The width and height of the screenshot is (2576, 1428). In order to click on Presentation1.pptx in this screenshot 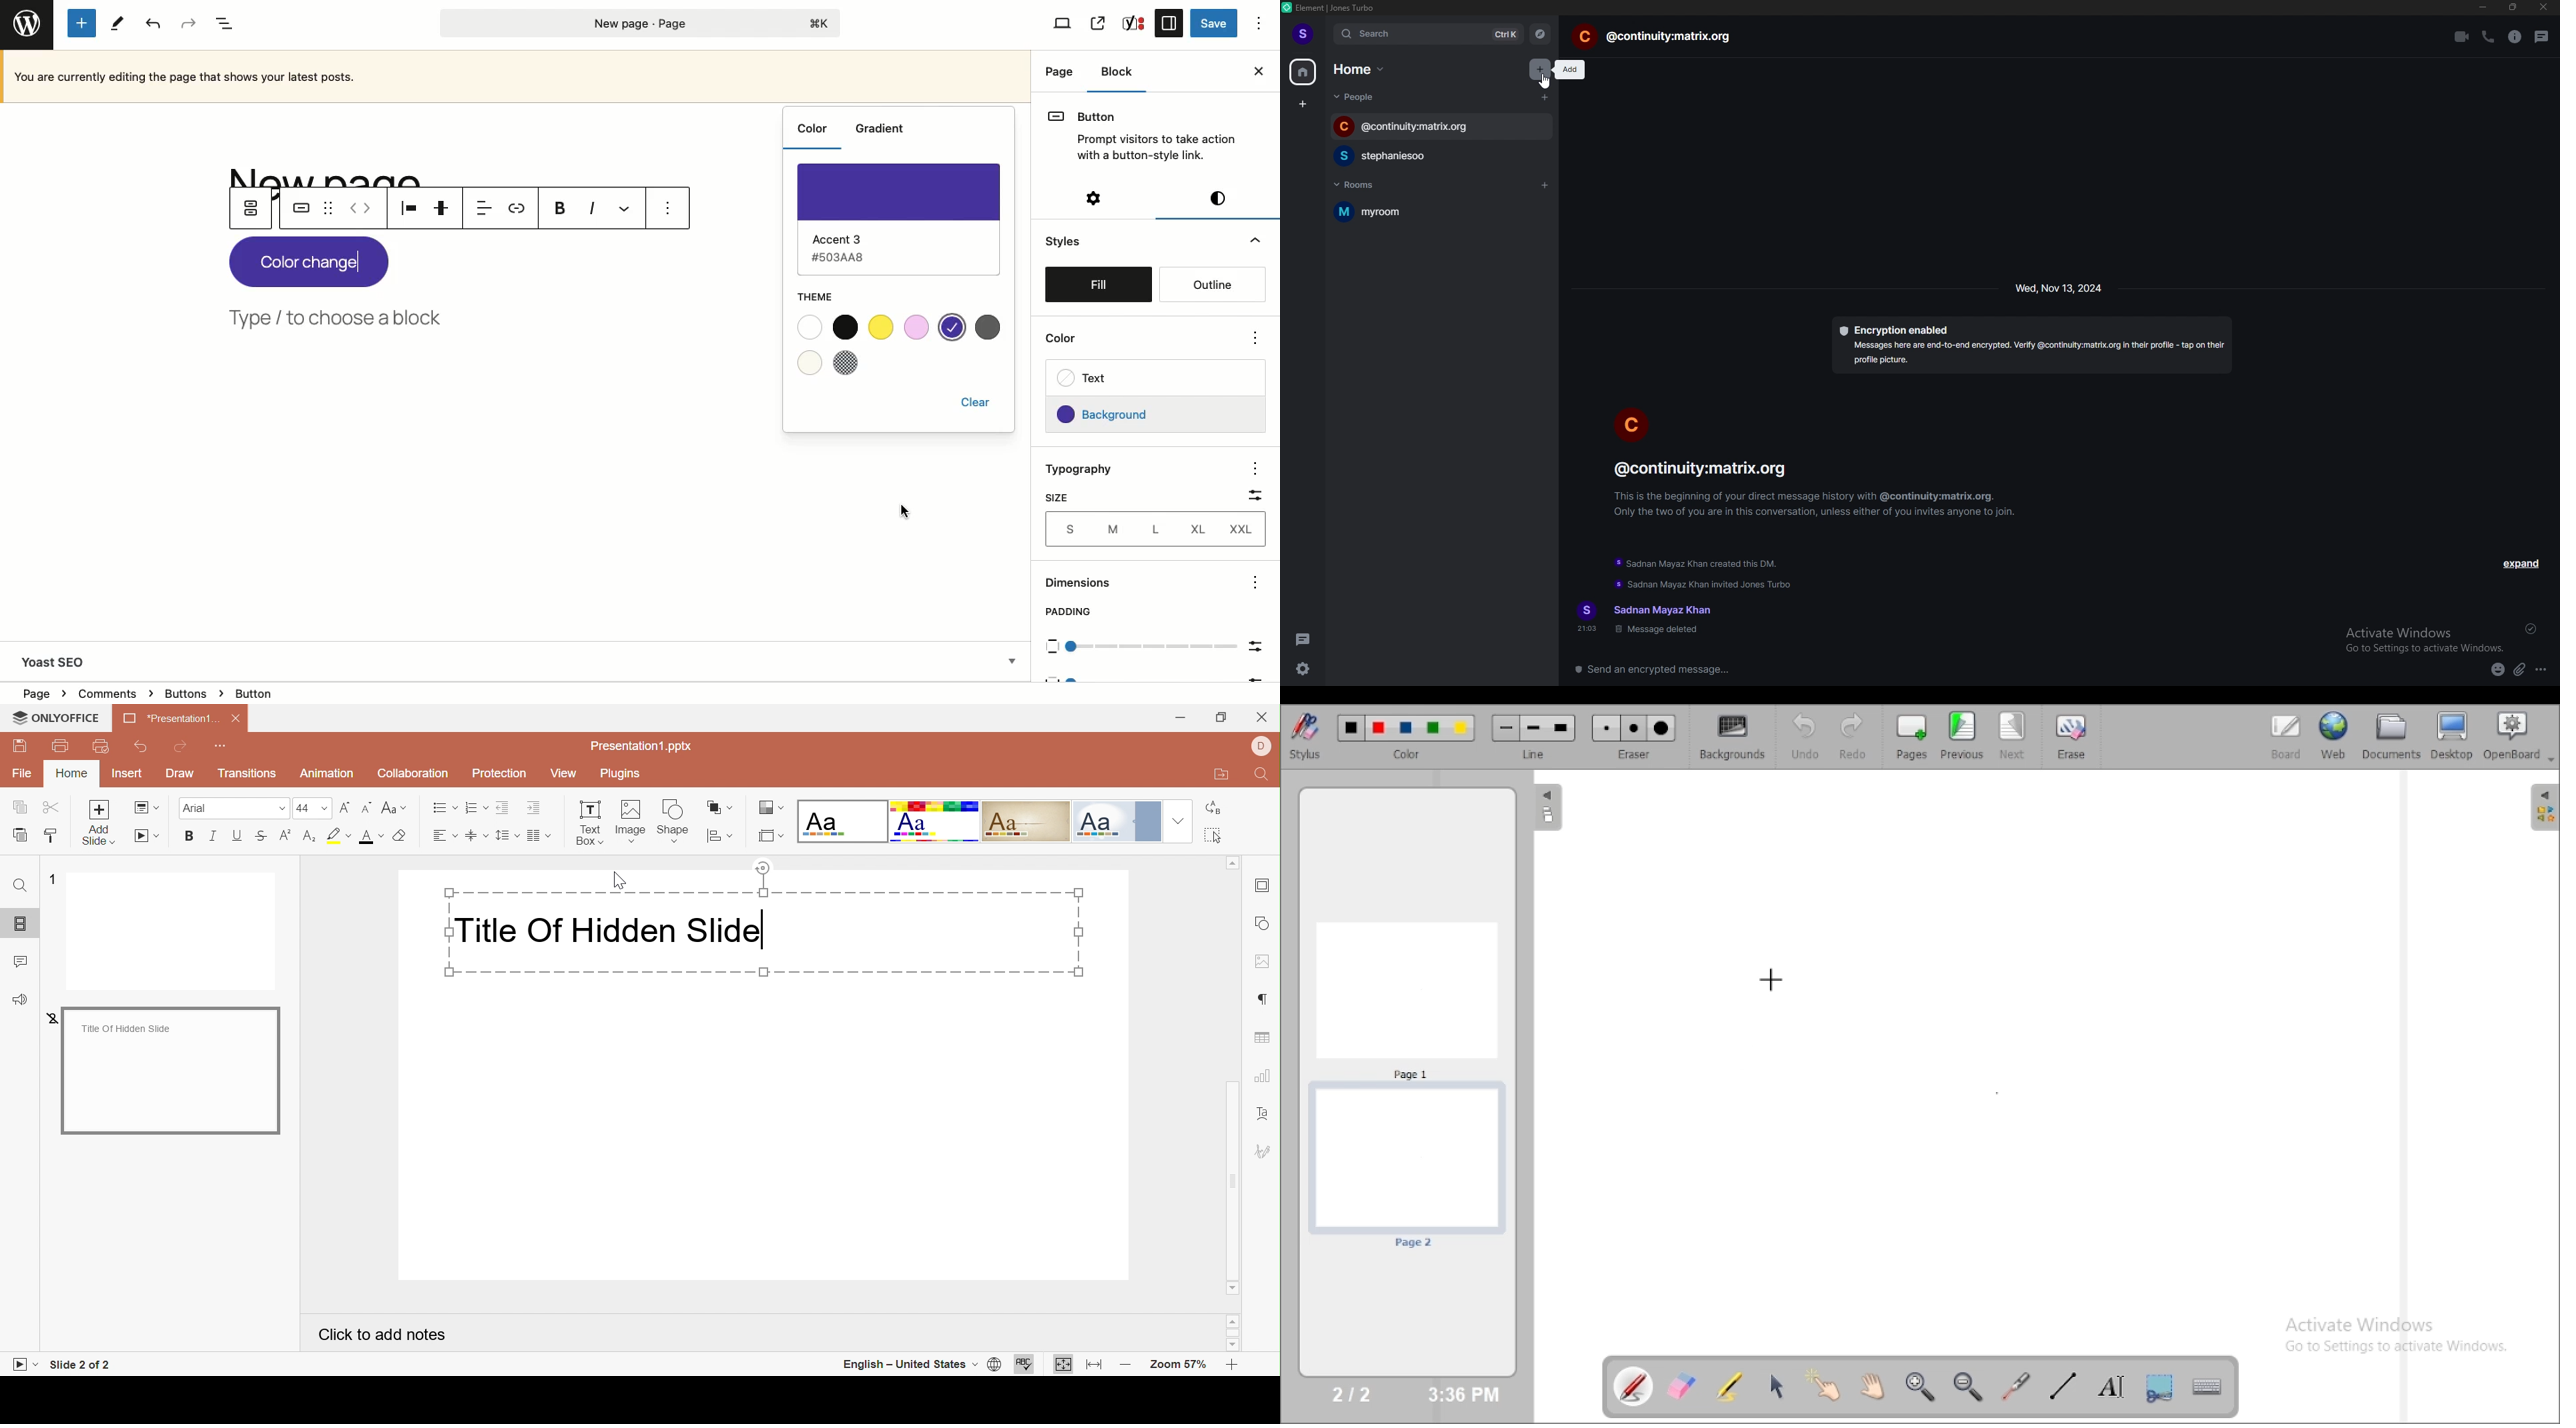, I will do `click(639, 745)`.